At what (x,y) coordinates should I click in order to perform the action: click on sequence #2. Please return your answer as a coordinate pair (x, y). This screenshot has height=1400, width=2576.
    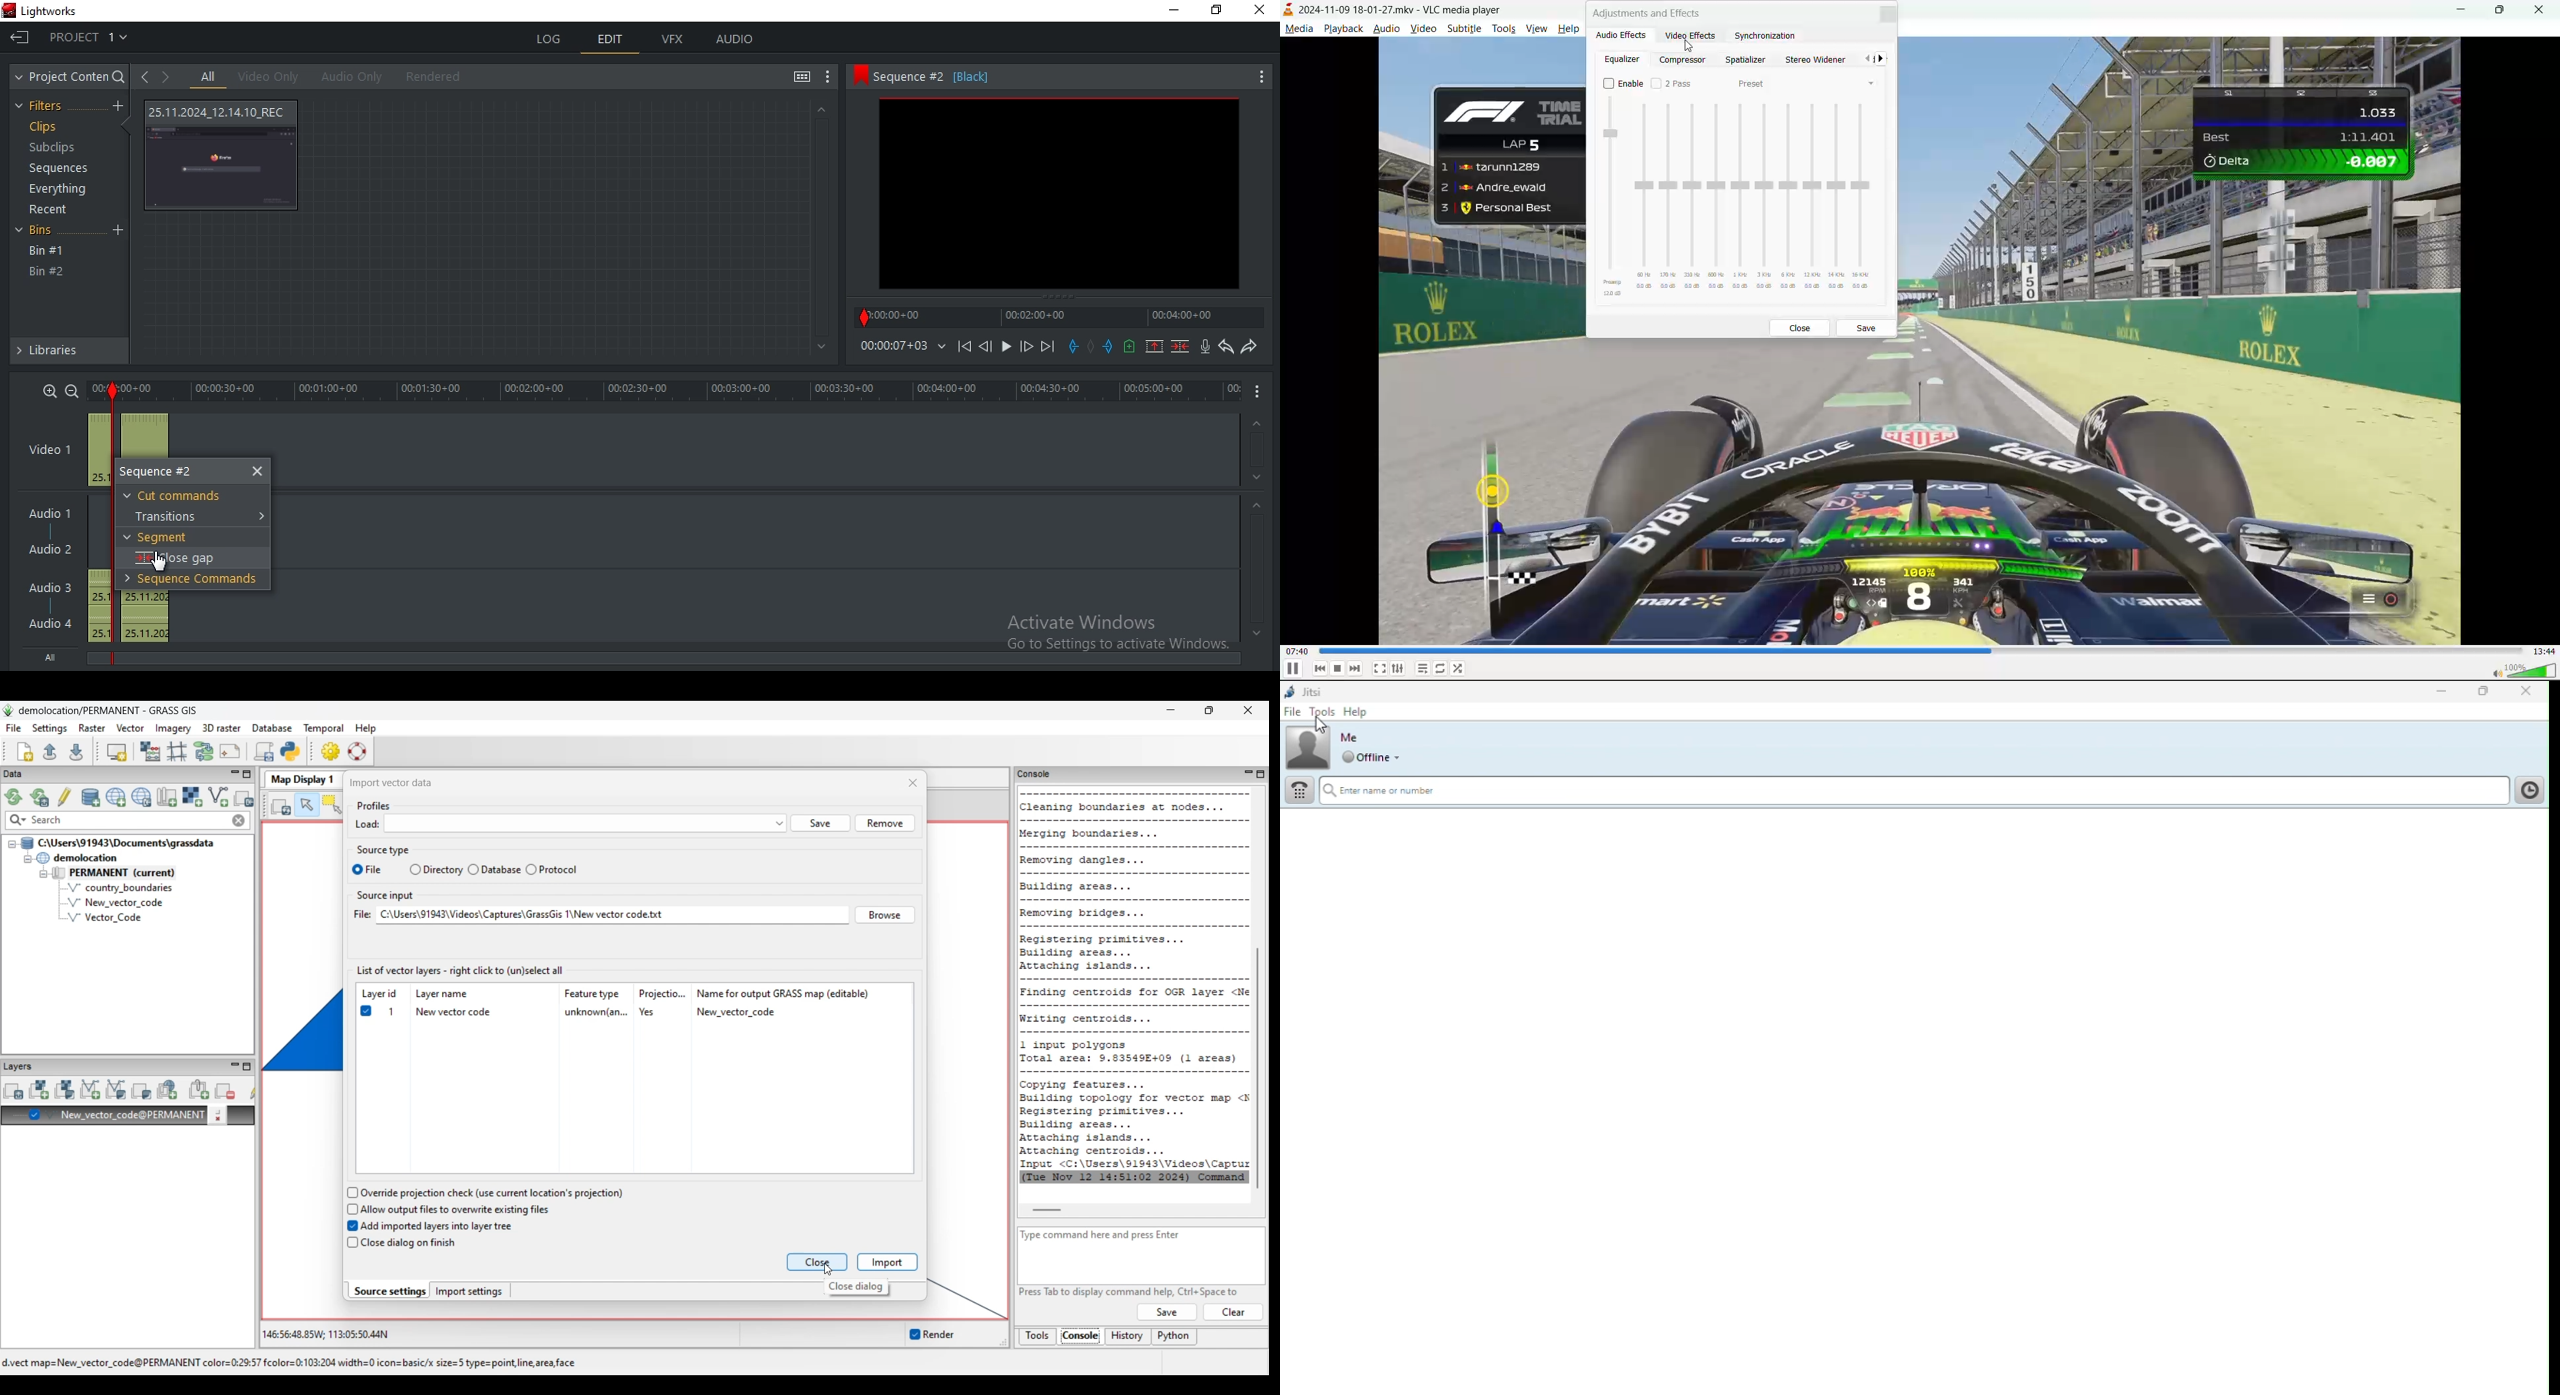
    Looking at the image, I should click on (159, 469).